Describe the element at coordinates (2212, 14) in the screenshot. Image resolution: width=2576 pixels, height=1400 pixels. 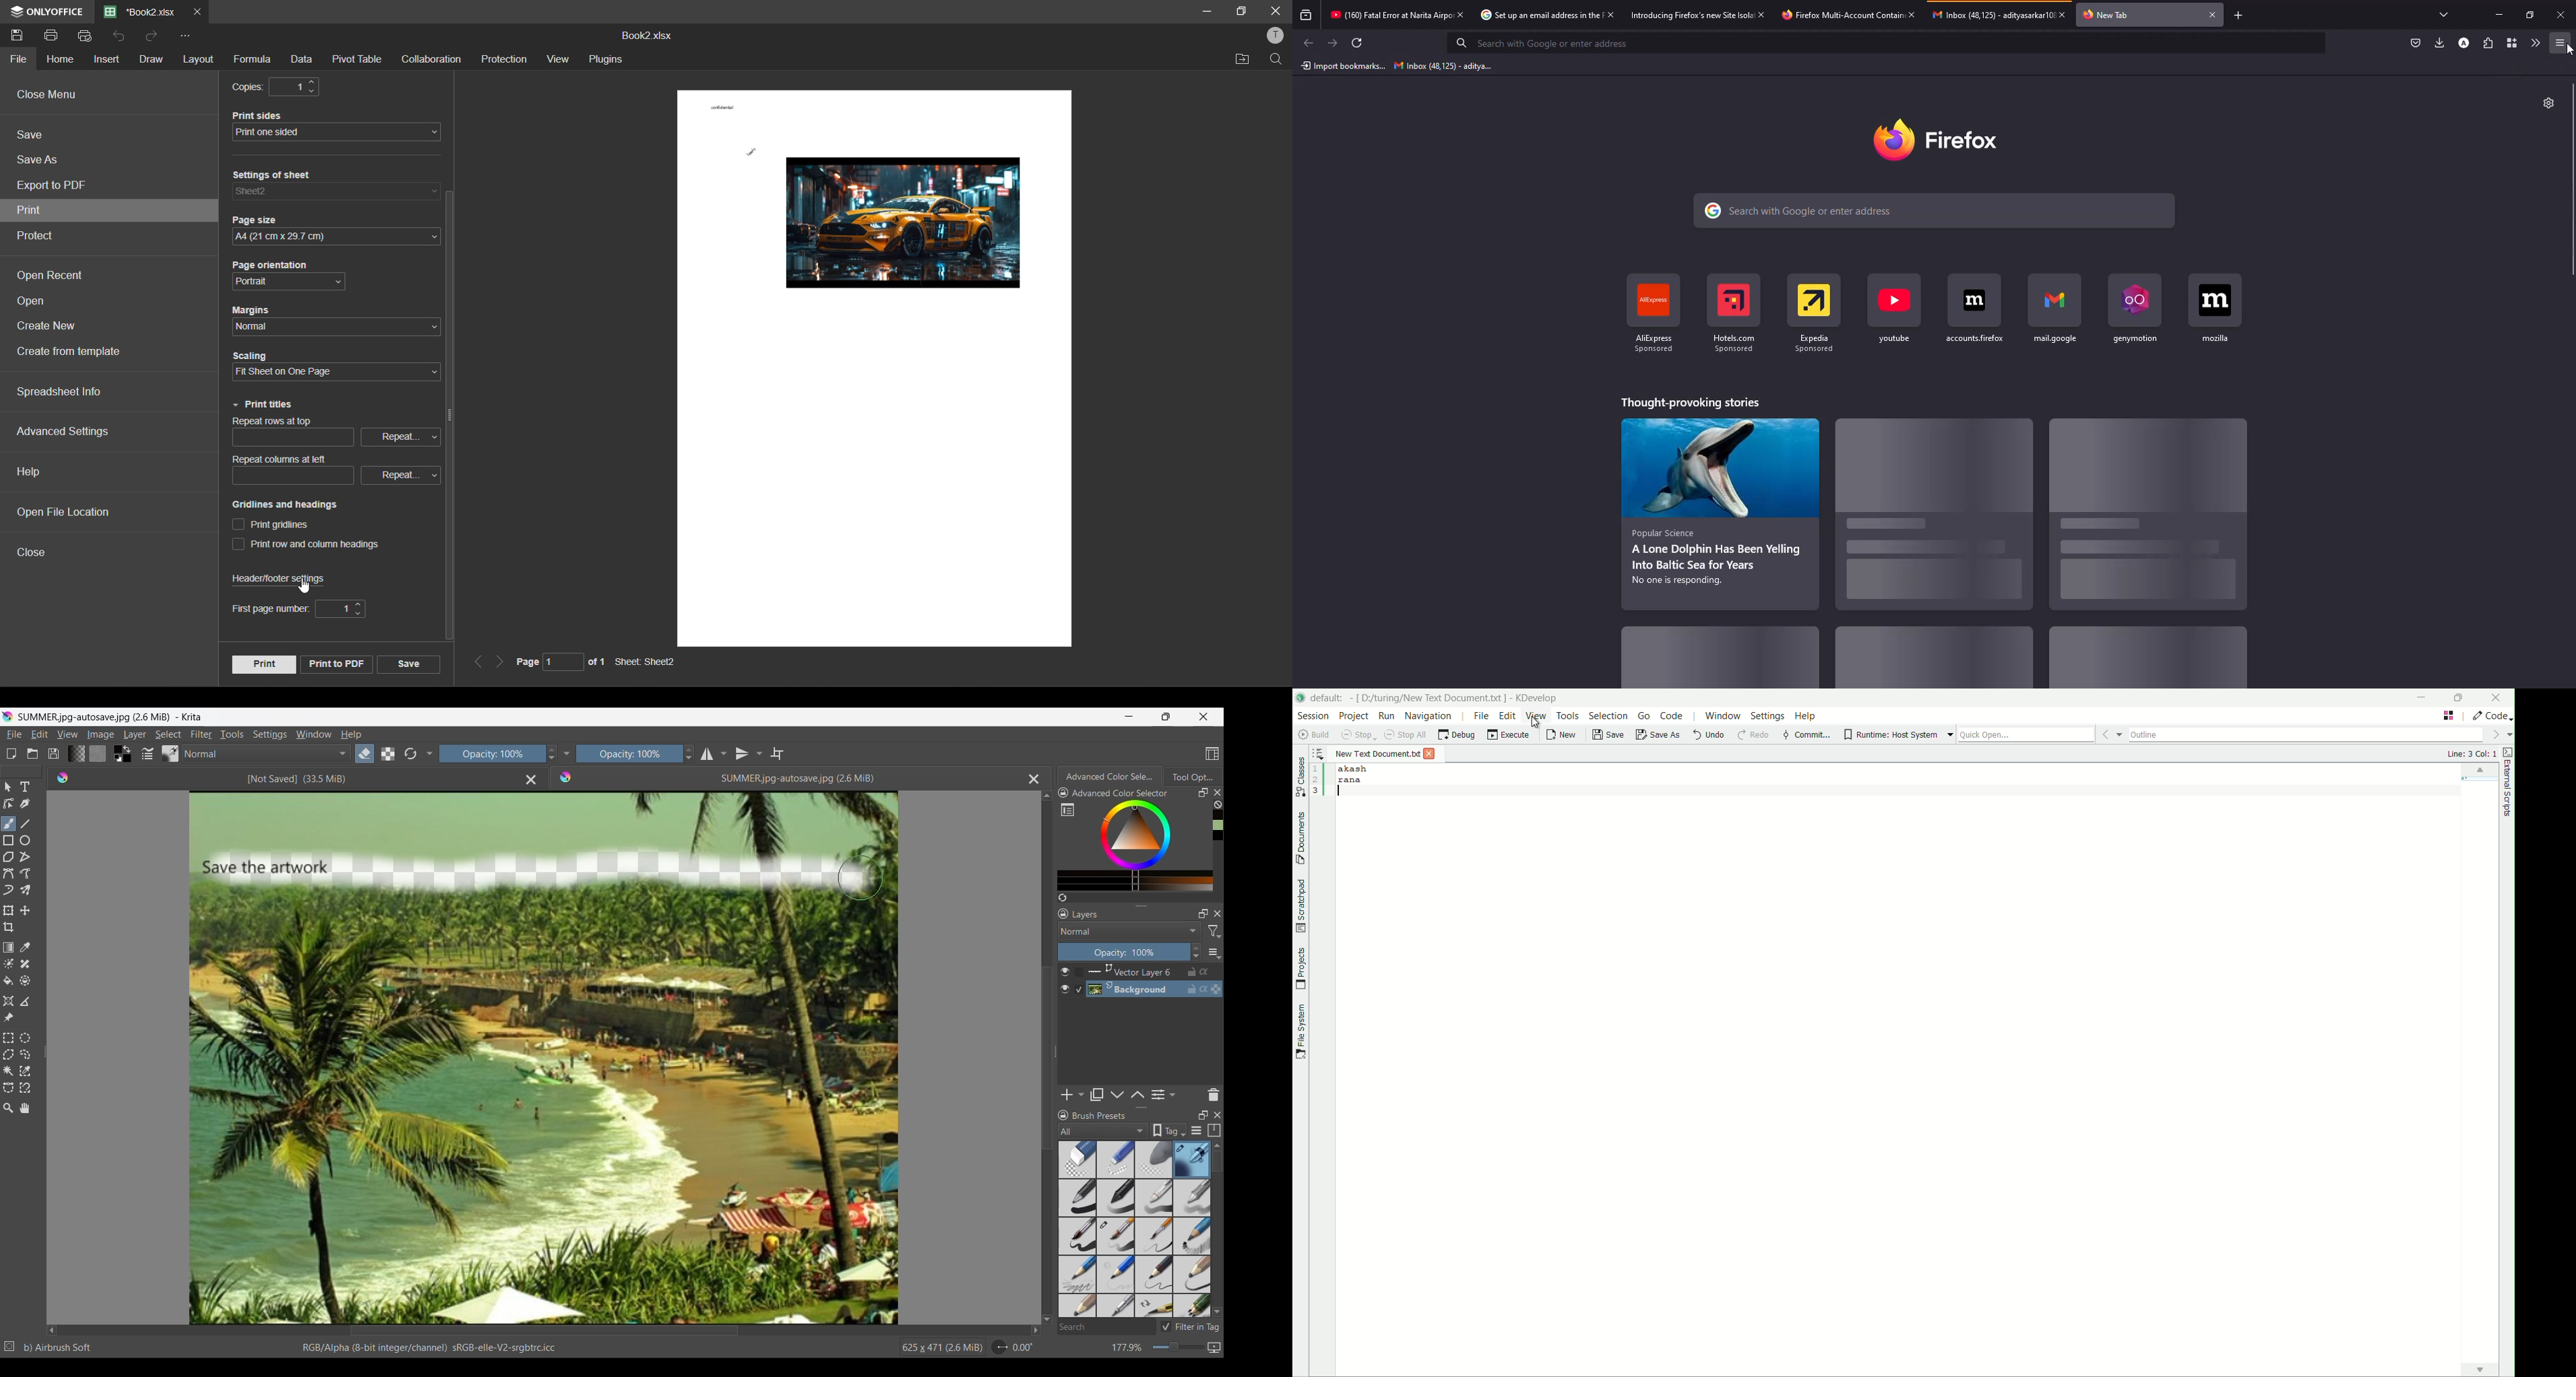
I see `close` at that location.